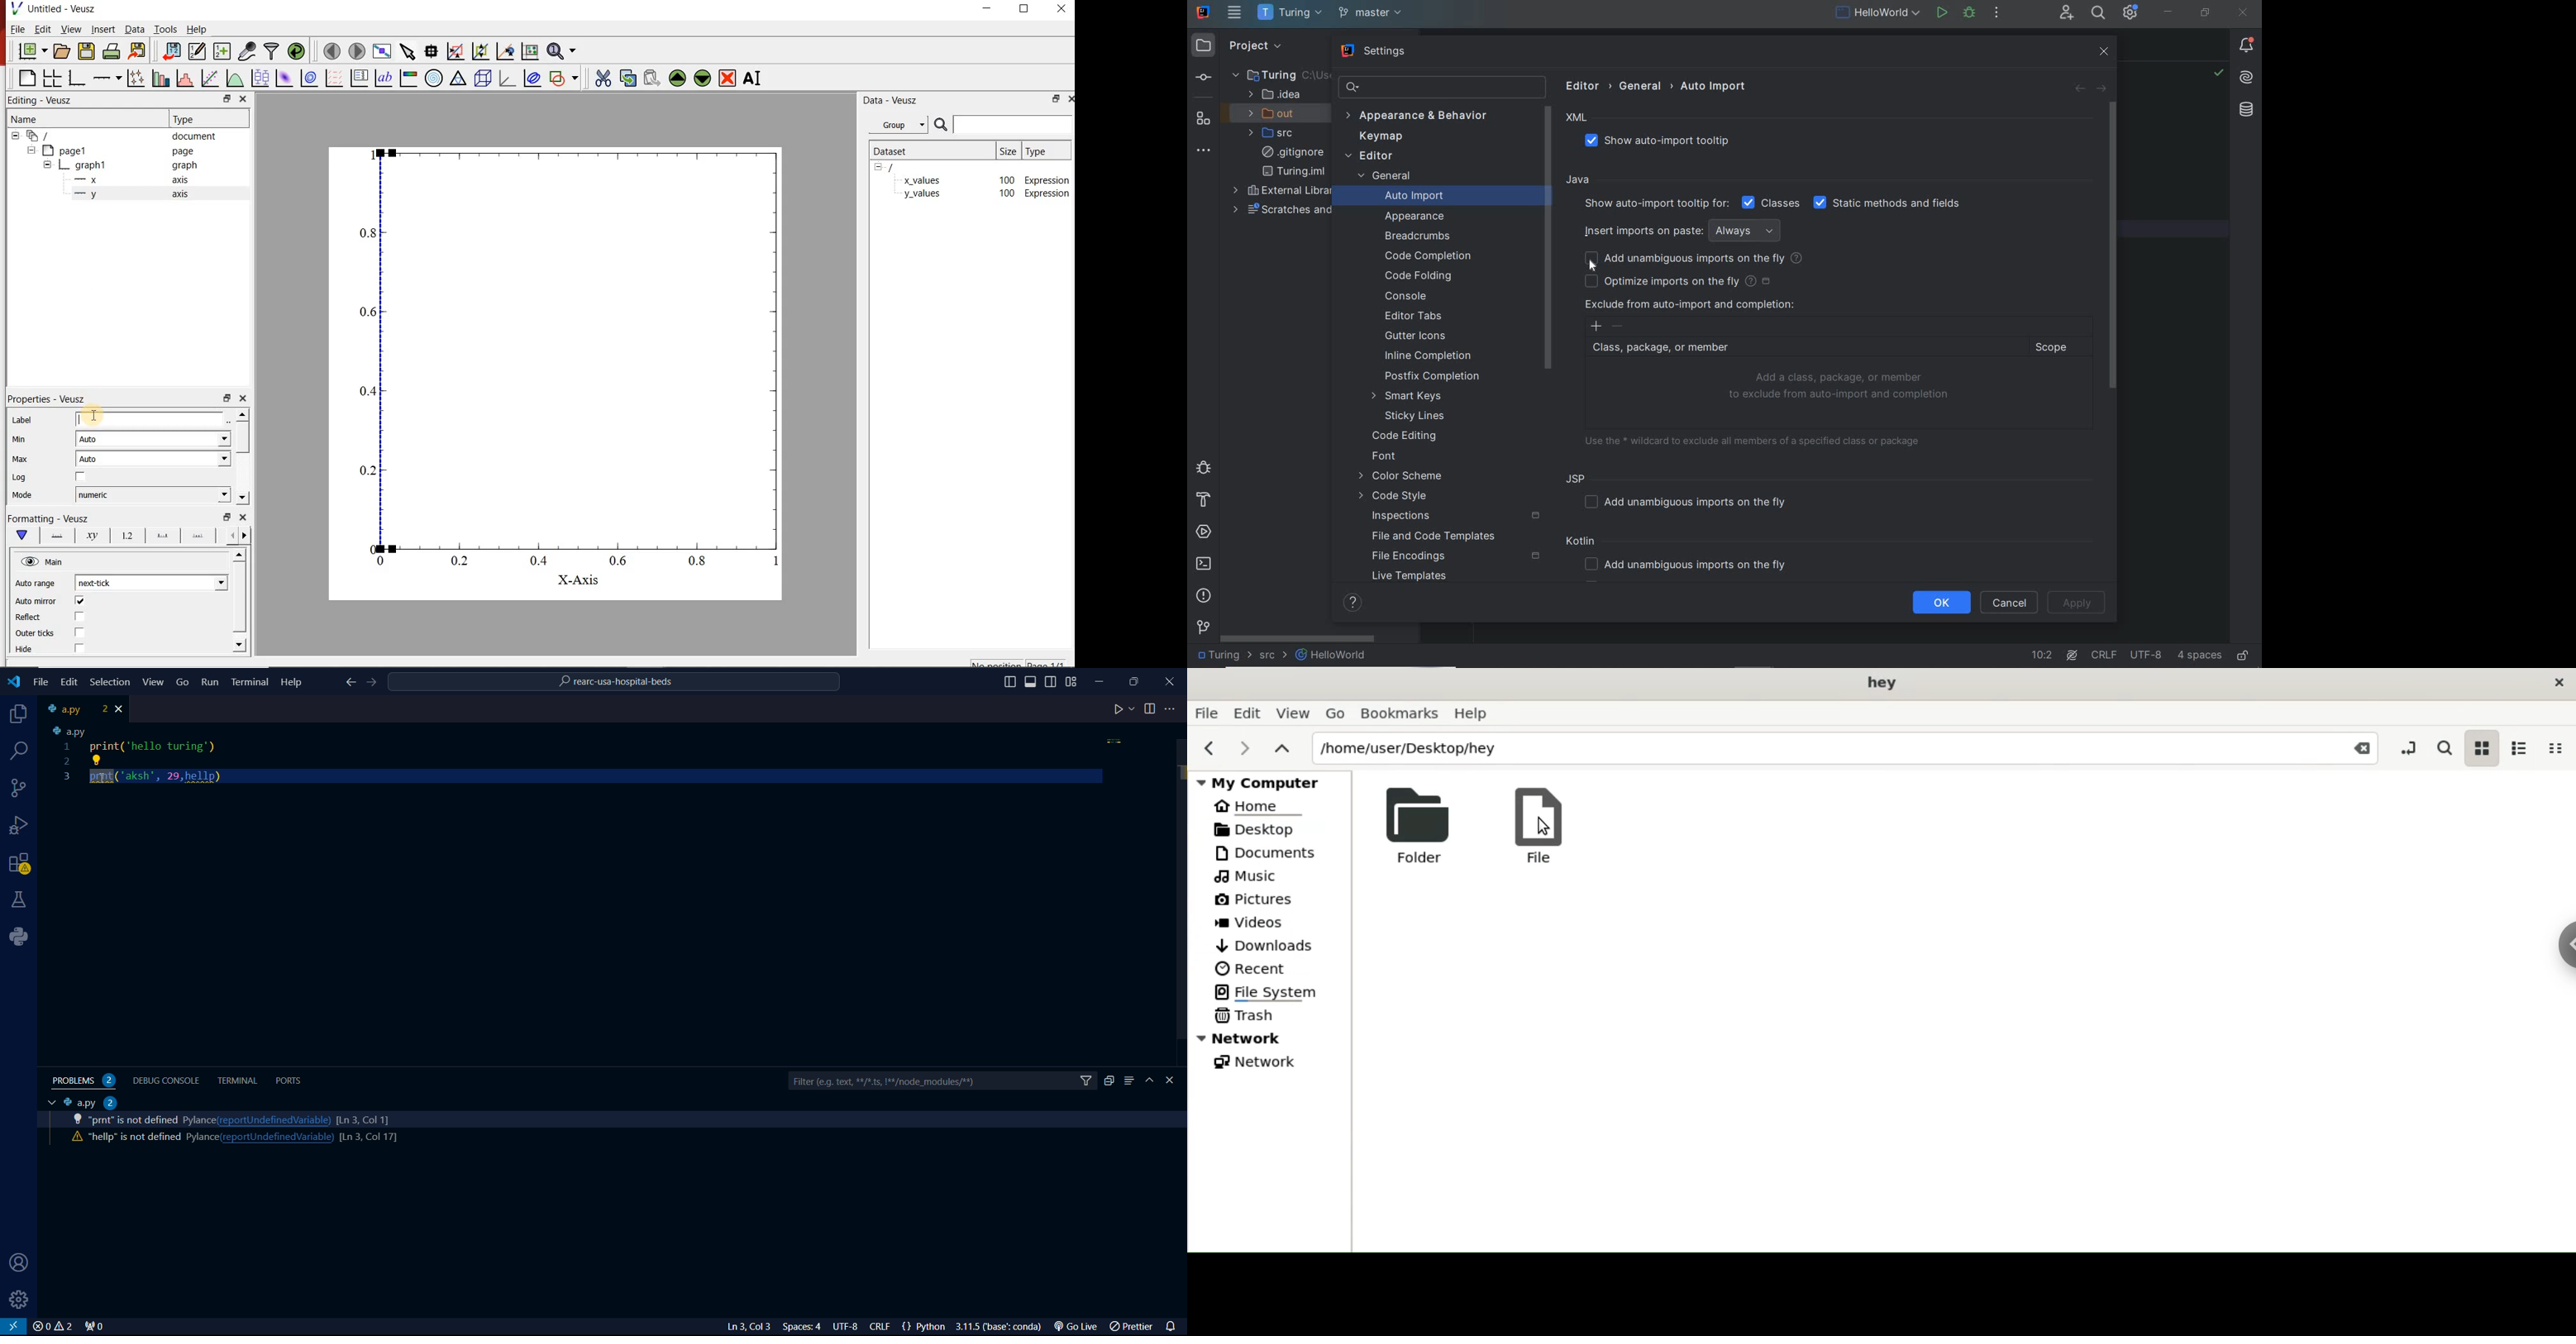 The height and width of the screenshot is (1344, 2576). What do you see at coordinates (184, 165) in the screenshot?
I see `graph` at bounding box center [184, 165].